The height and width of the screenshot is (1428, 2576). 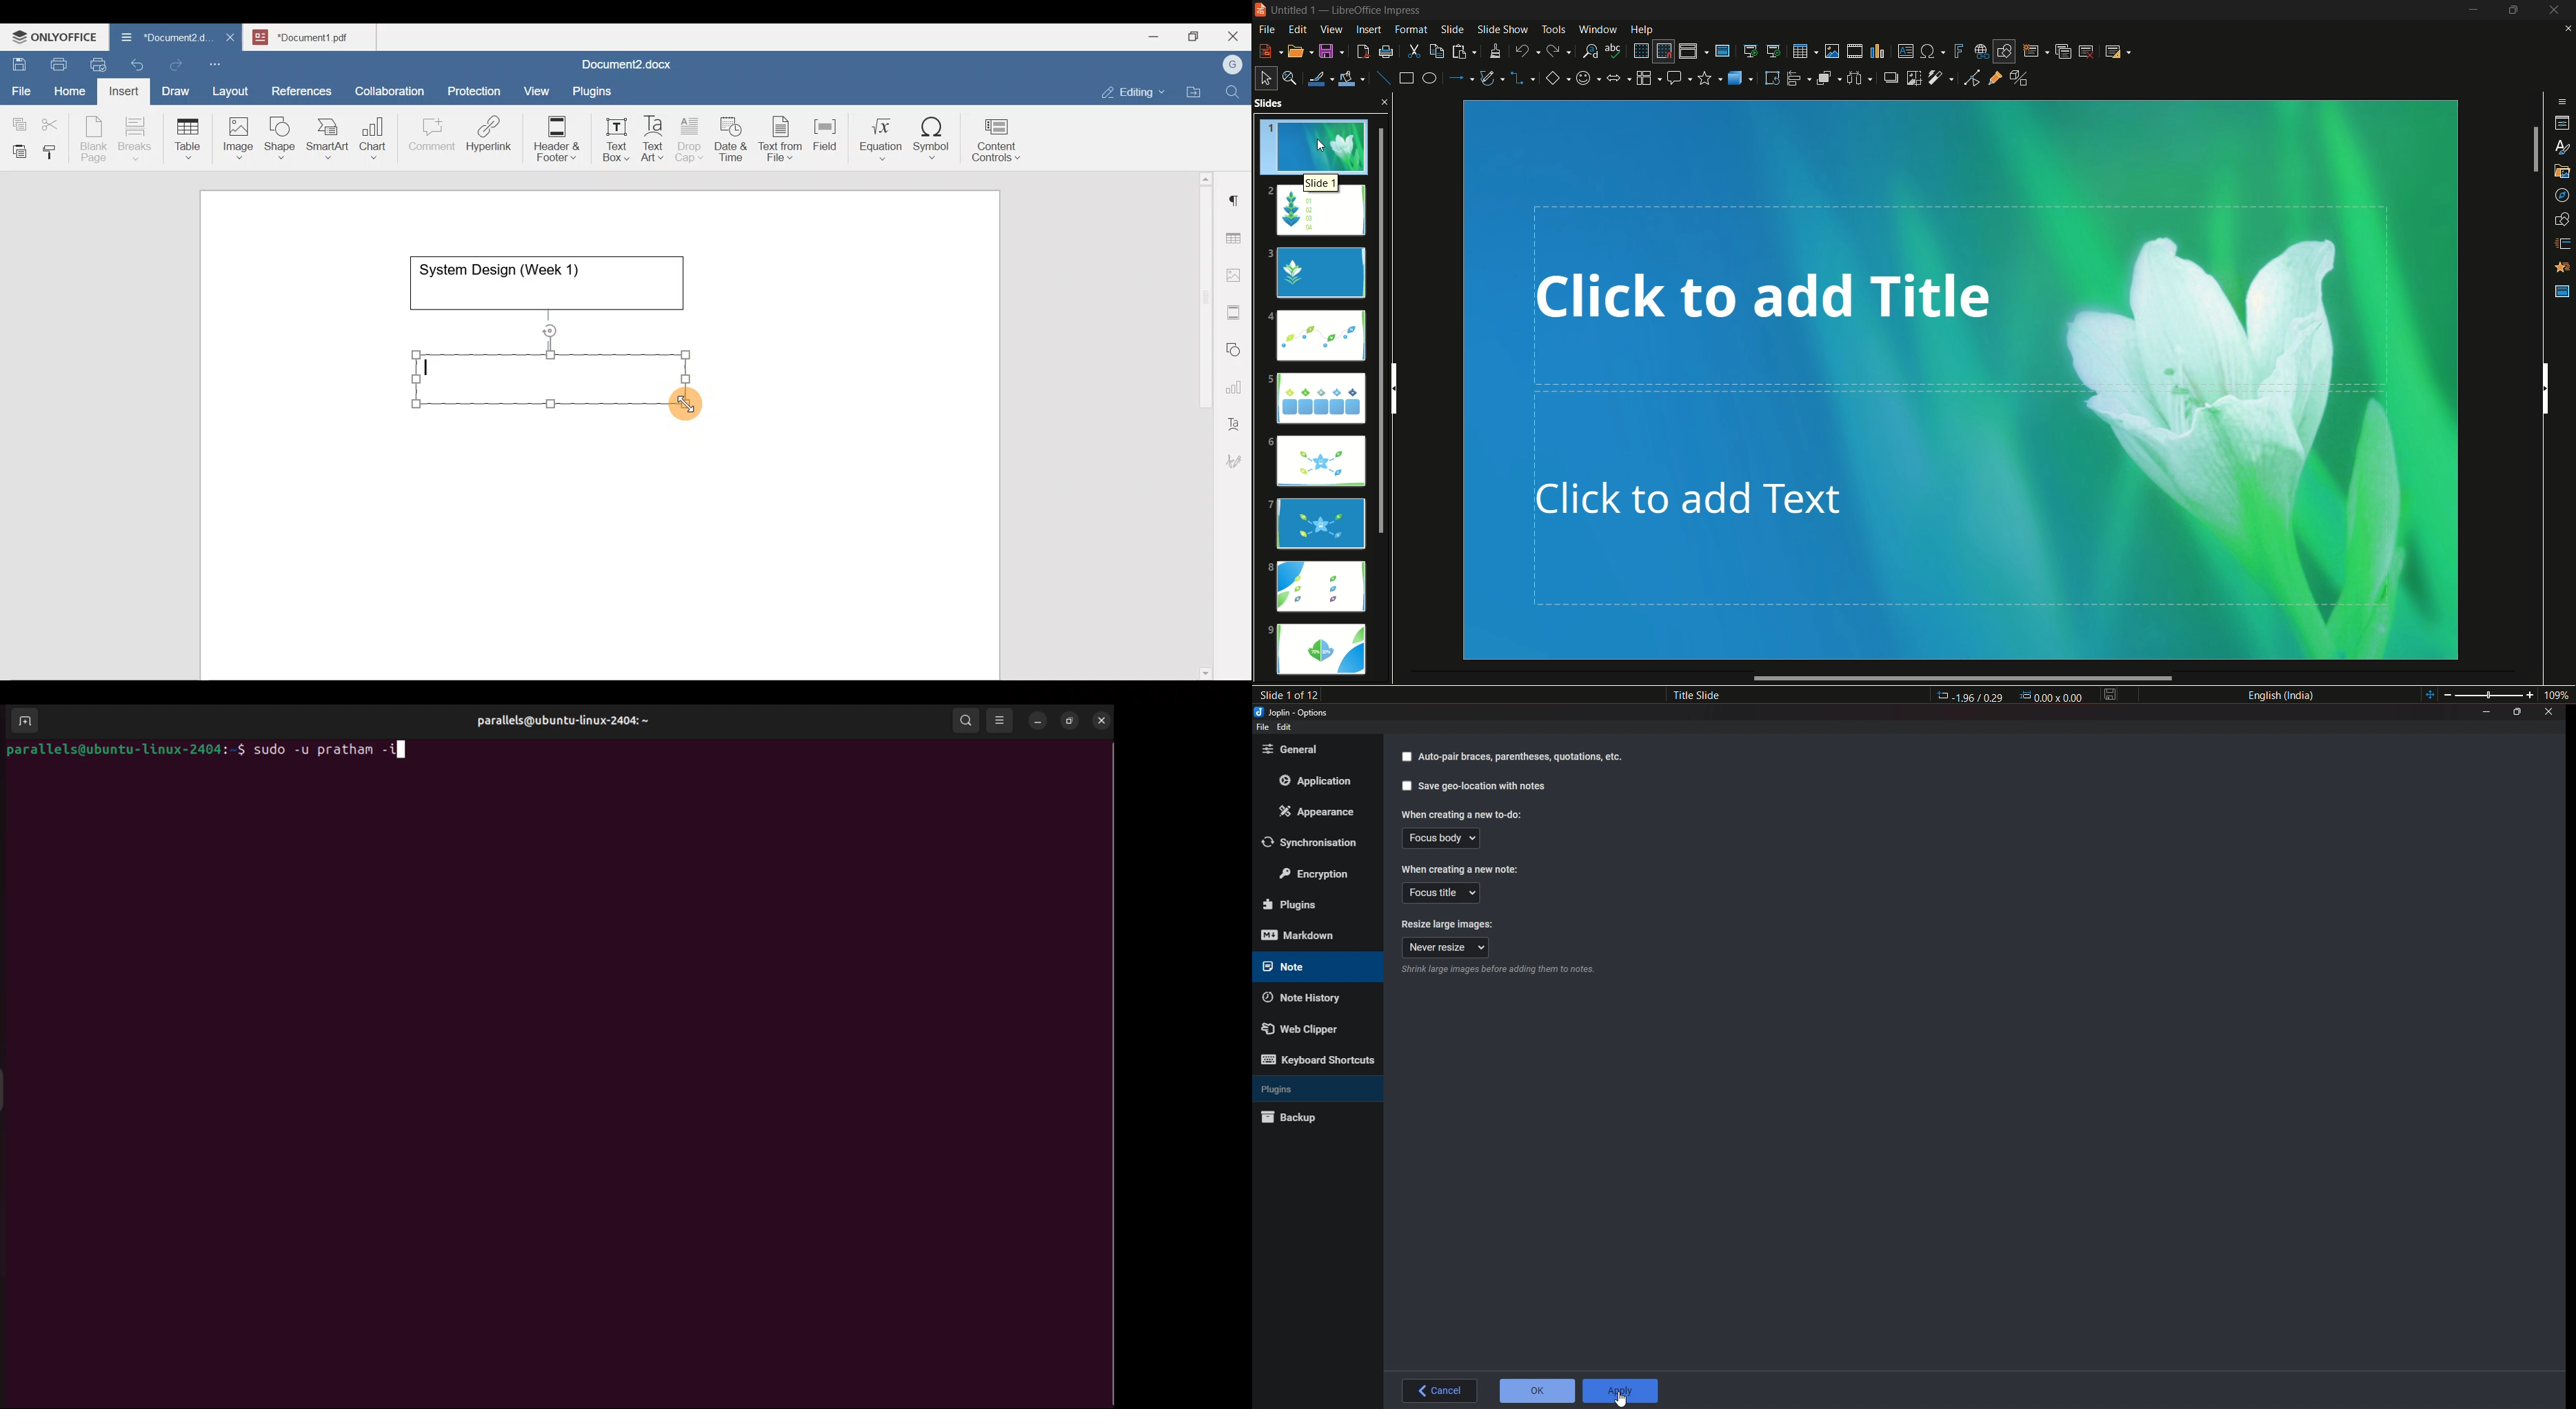 What do you see at coordinates (176, 65) in the screenshot?
I see `Redo` at bounding box center [176, 65].